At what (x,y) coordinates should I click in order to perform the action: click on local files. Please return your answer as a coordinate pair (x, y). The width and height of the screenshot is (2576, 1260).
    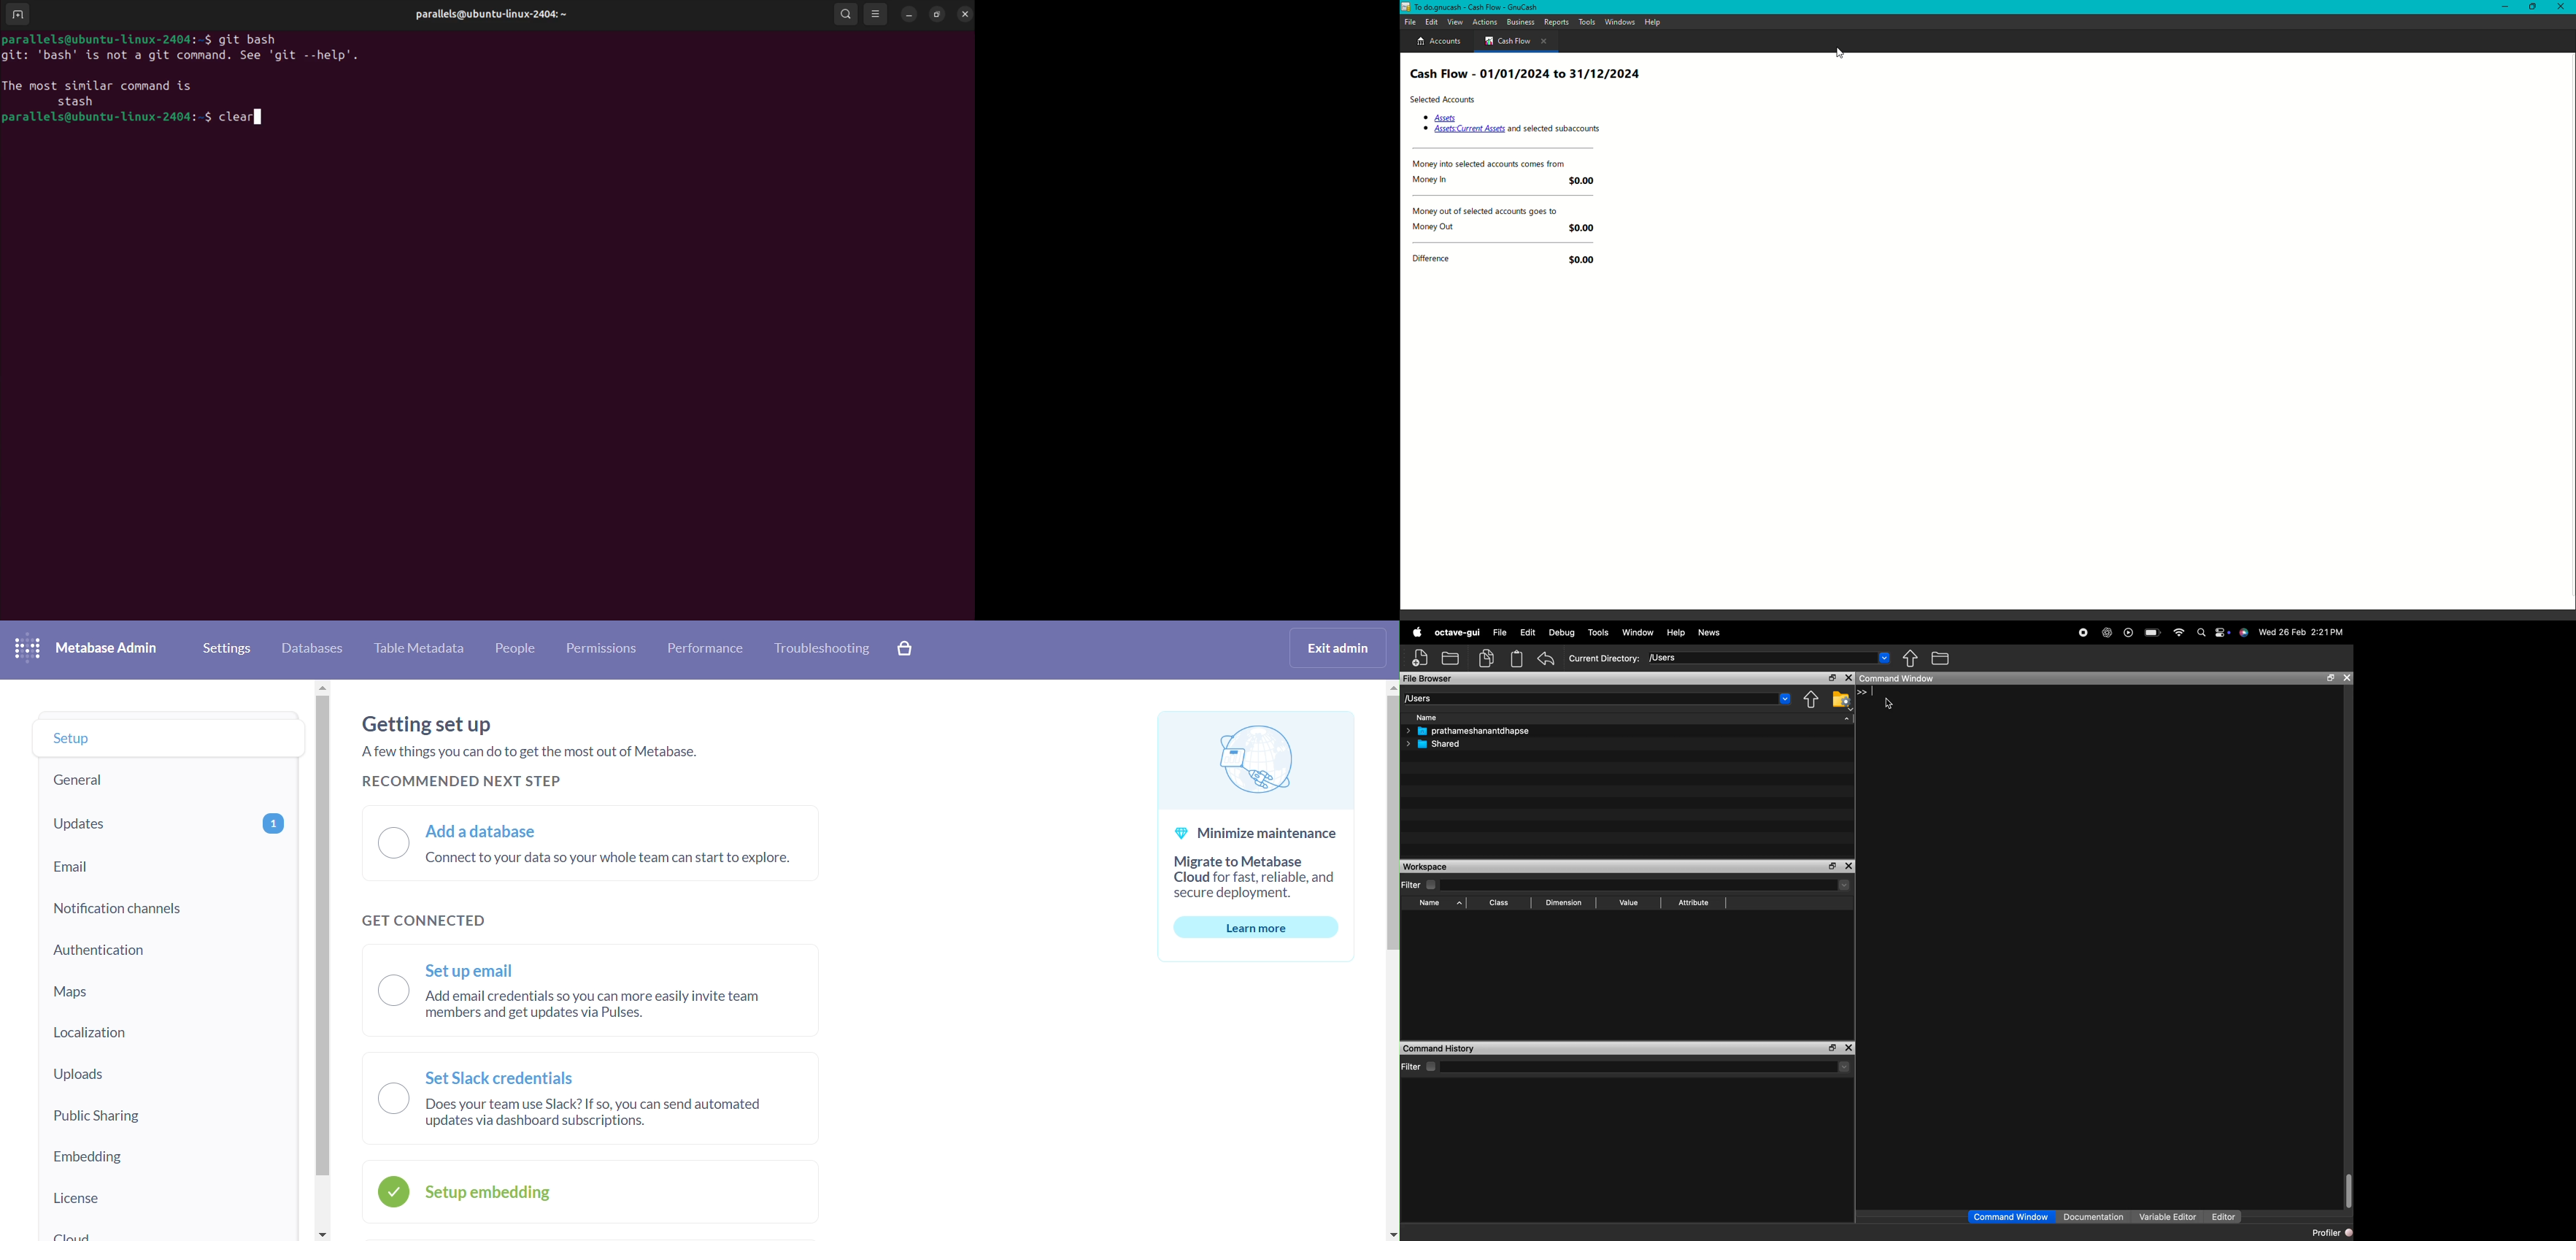
    Looking at the image, I should click on (1453, 658).